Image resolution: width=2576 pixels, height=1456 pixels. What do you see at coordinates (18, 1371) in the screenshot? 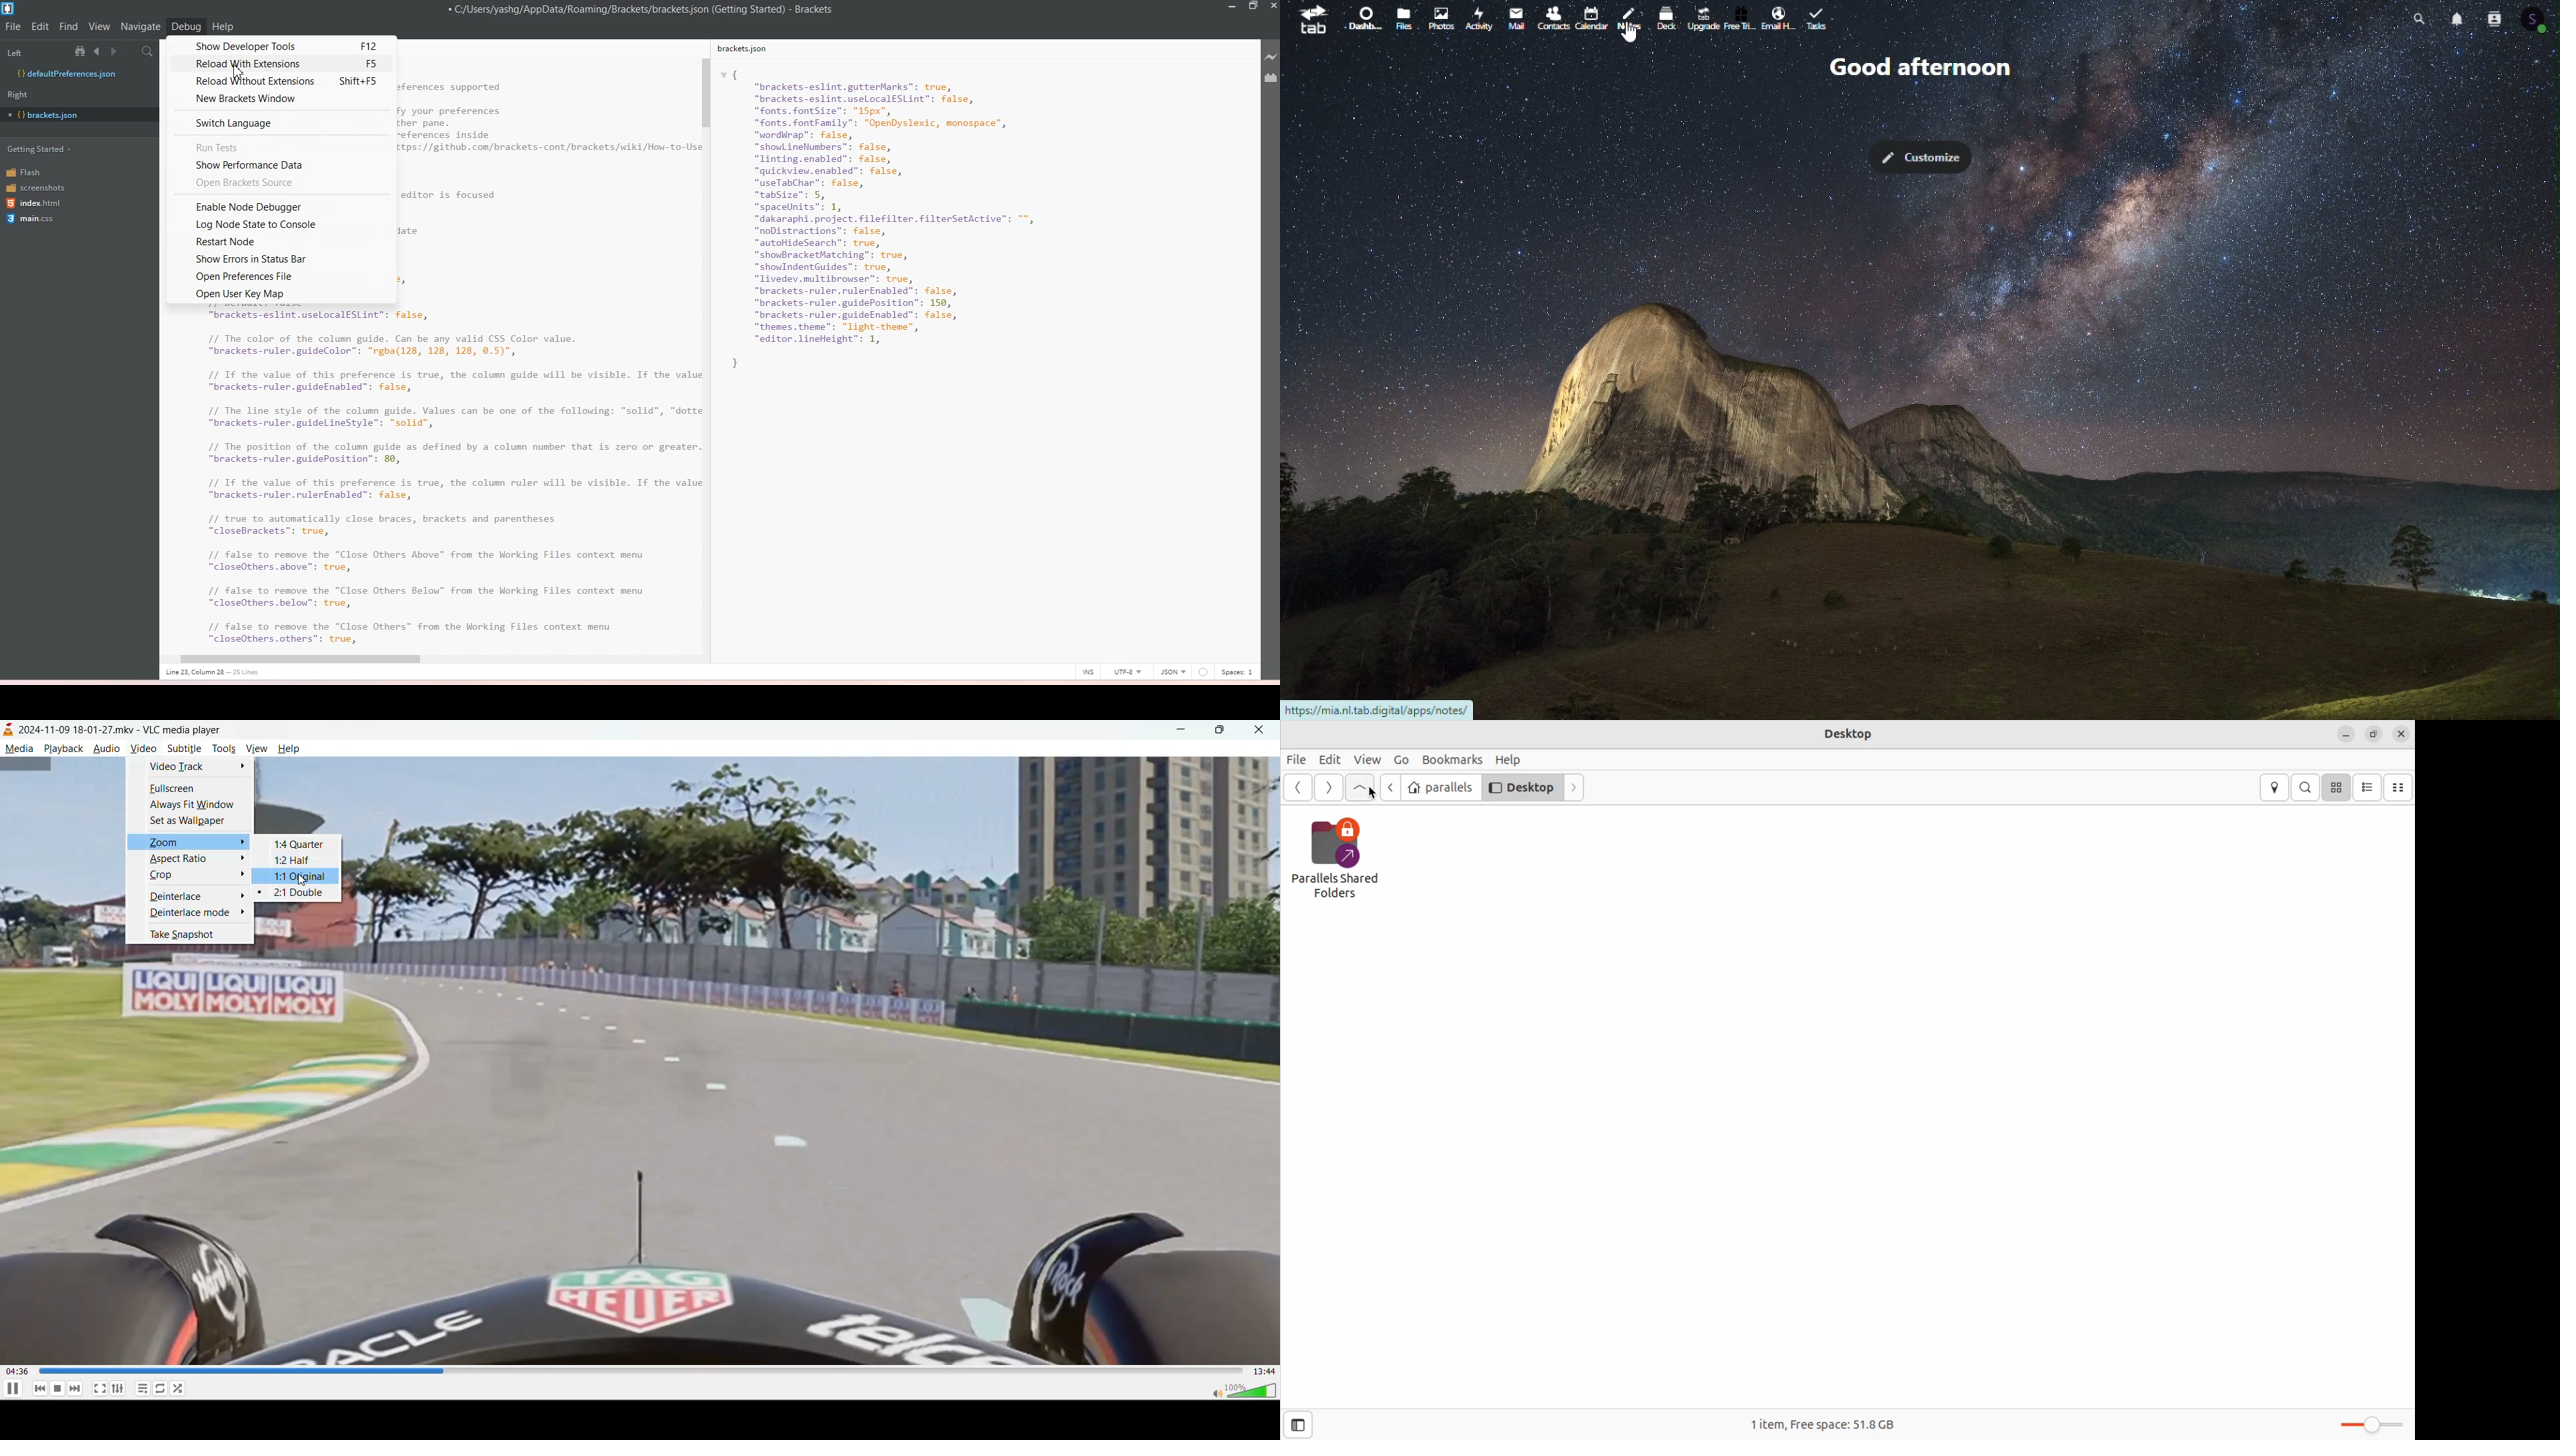
I see `current play time` at bounding box center [18, 1371].